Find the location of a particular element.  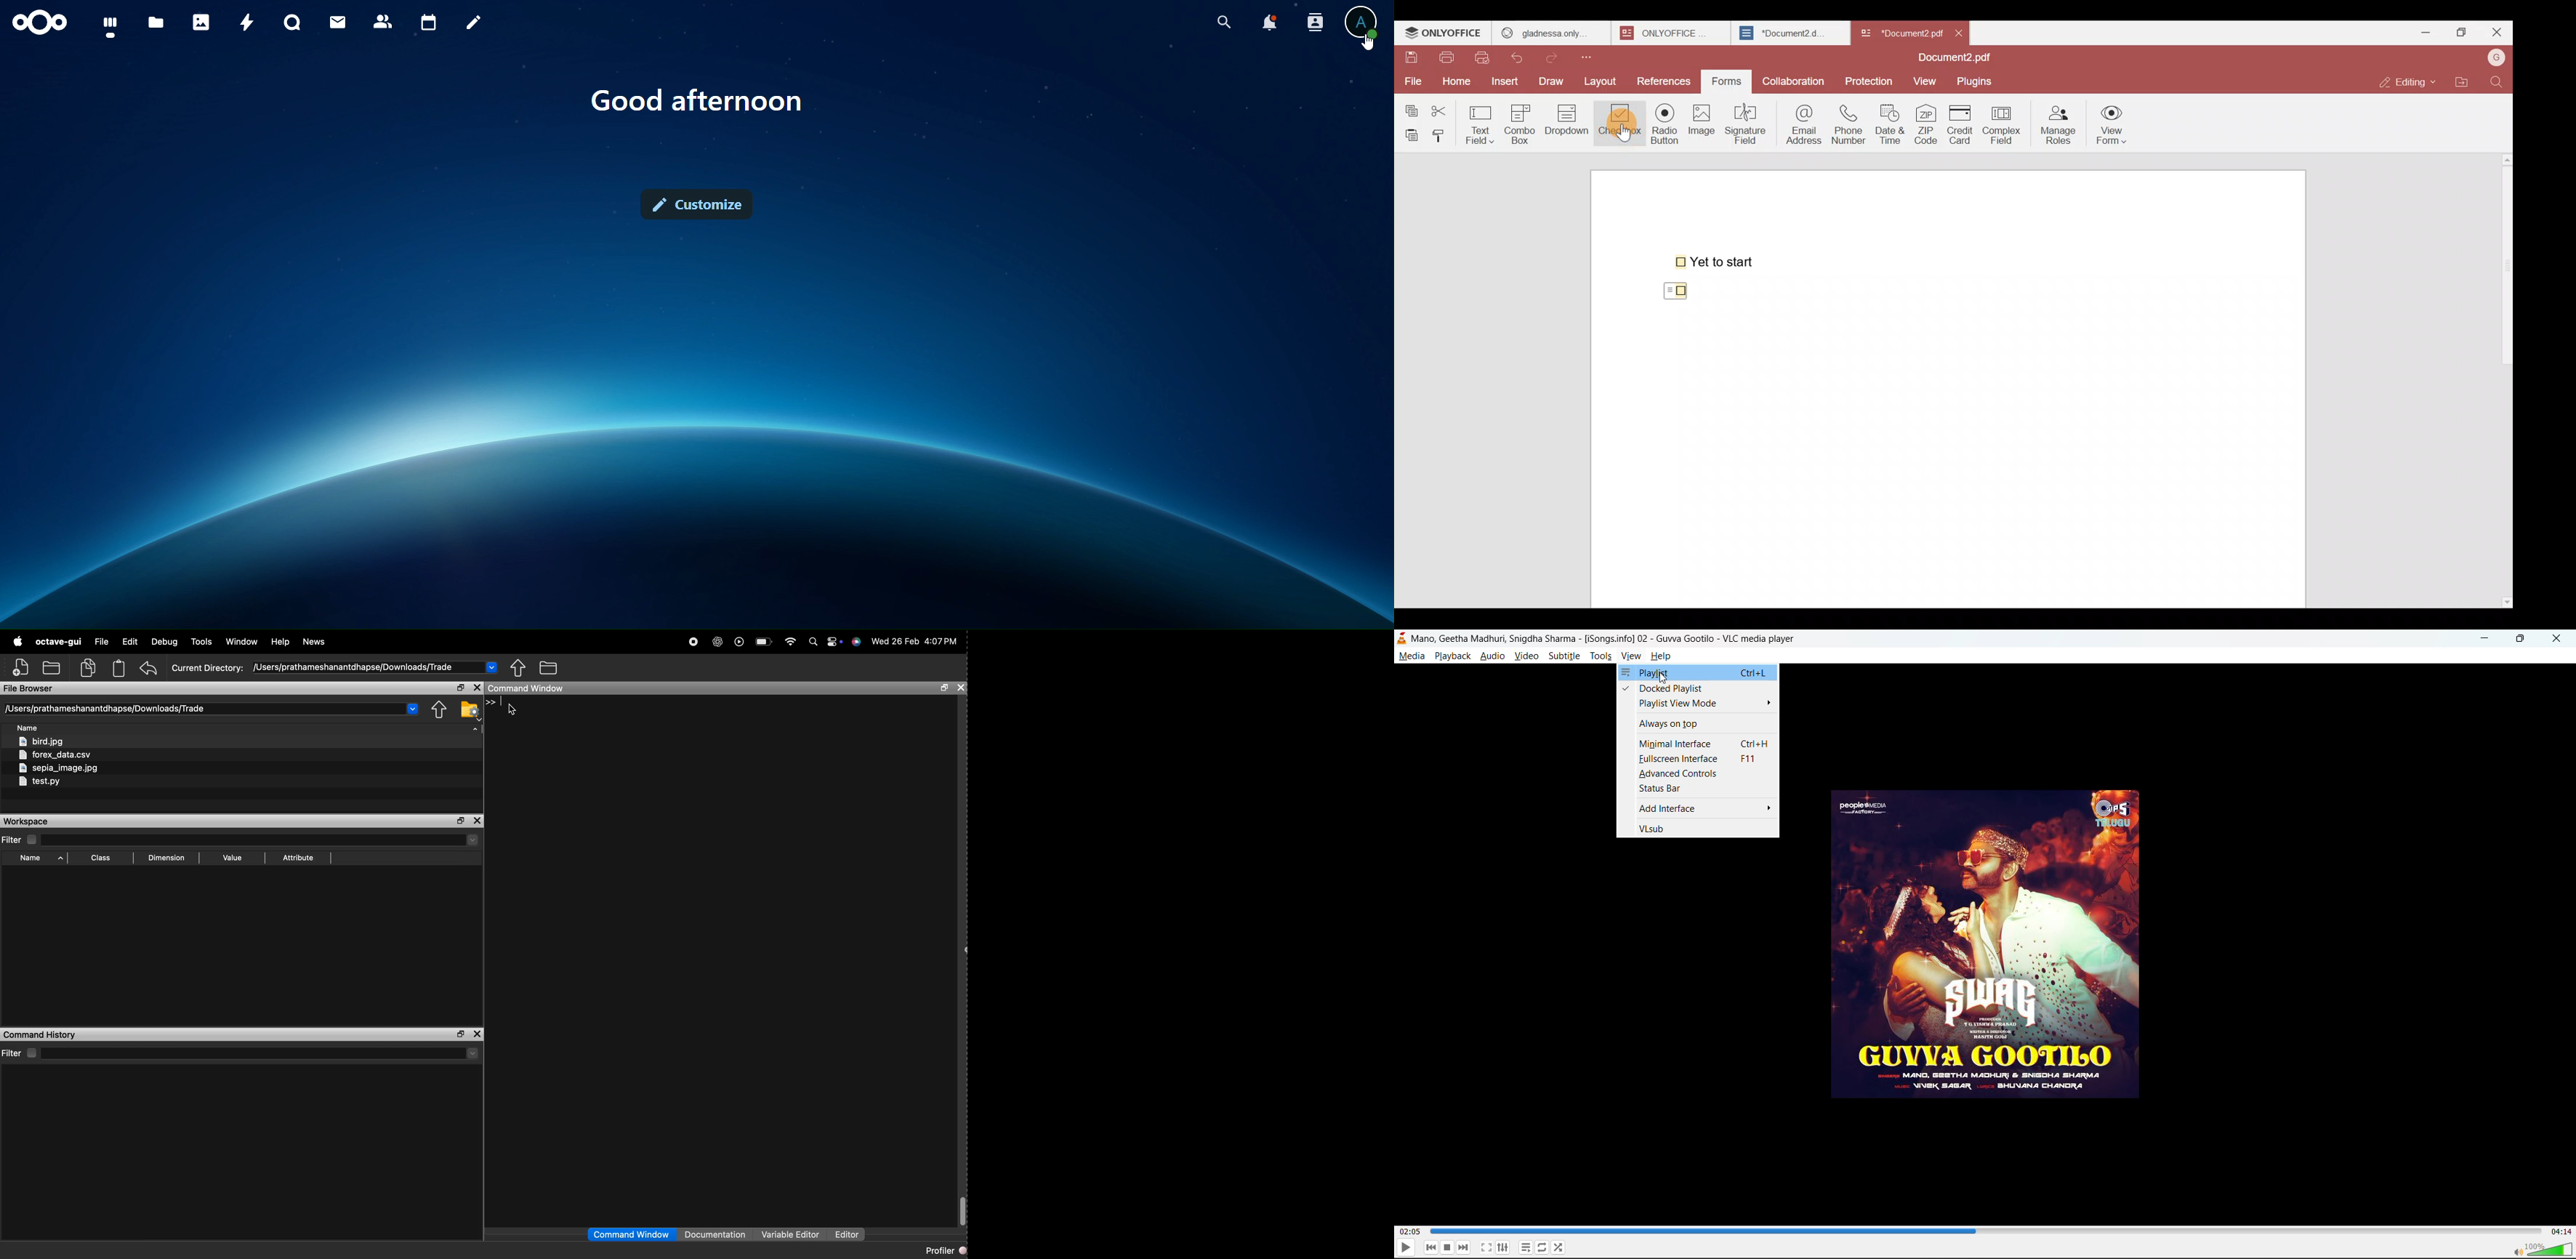

search contacts is located at coordinates (1315, 22).